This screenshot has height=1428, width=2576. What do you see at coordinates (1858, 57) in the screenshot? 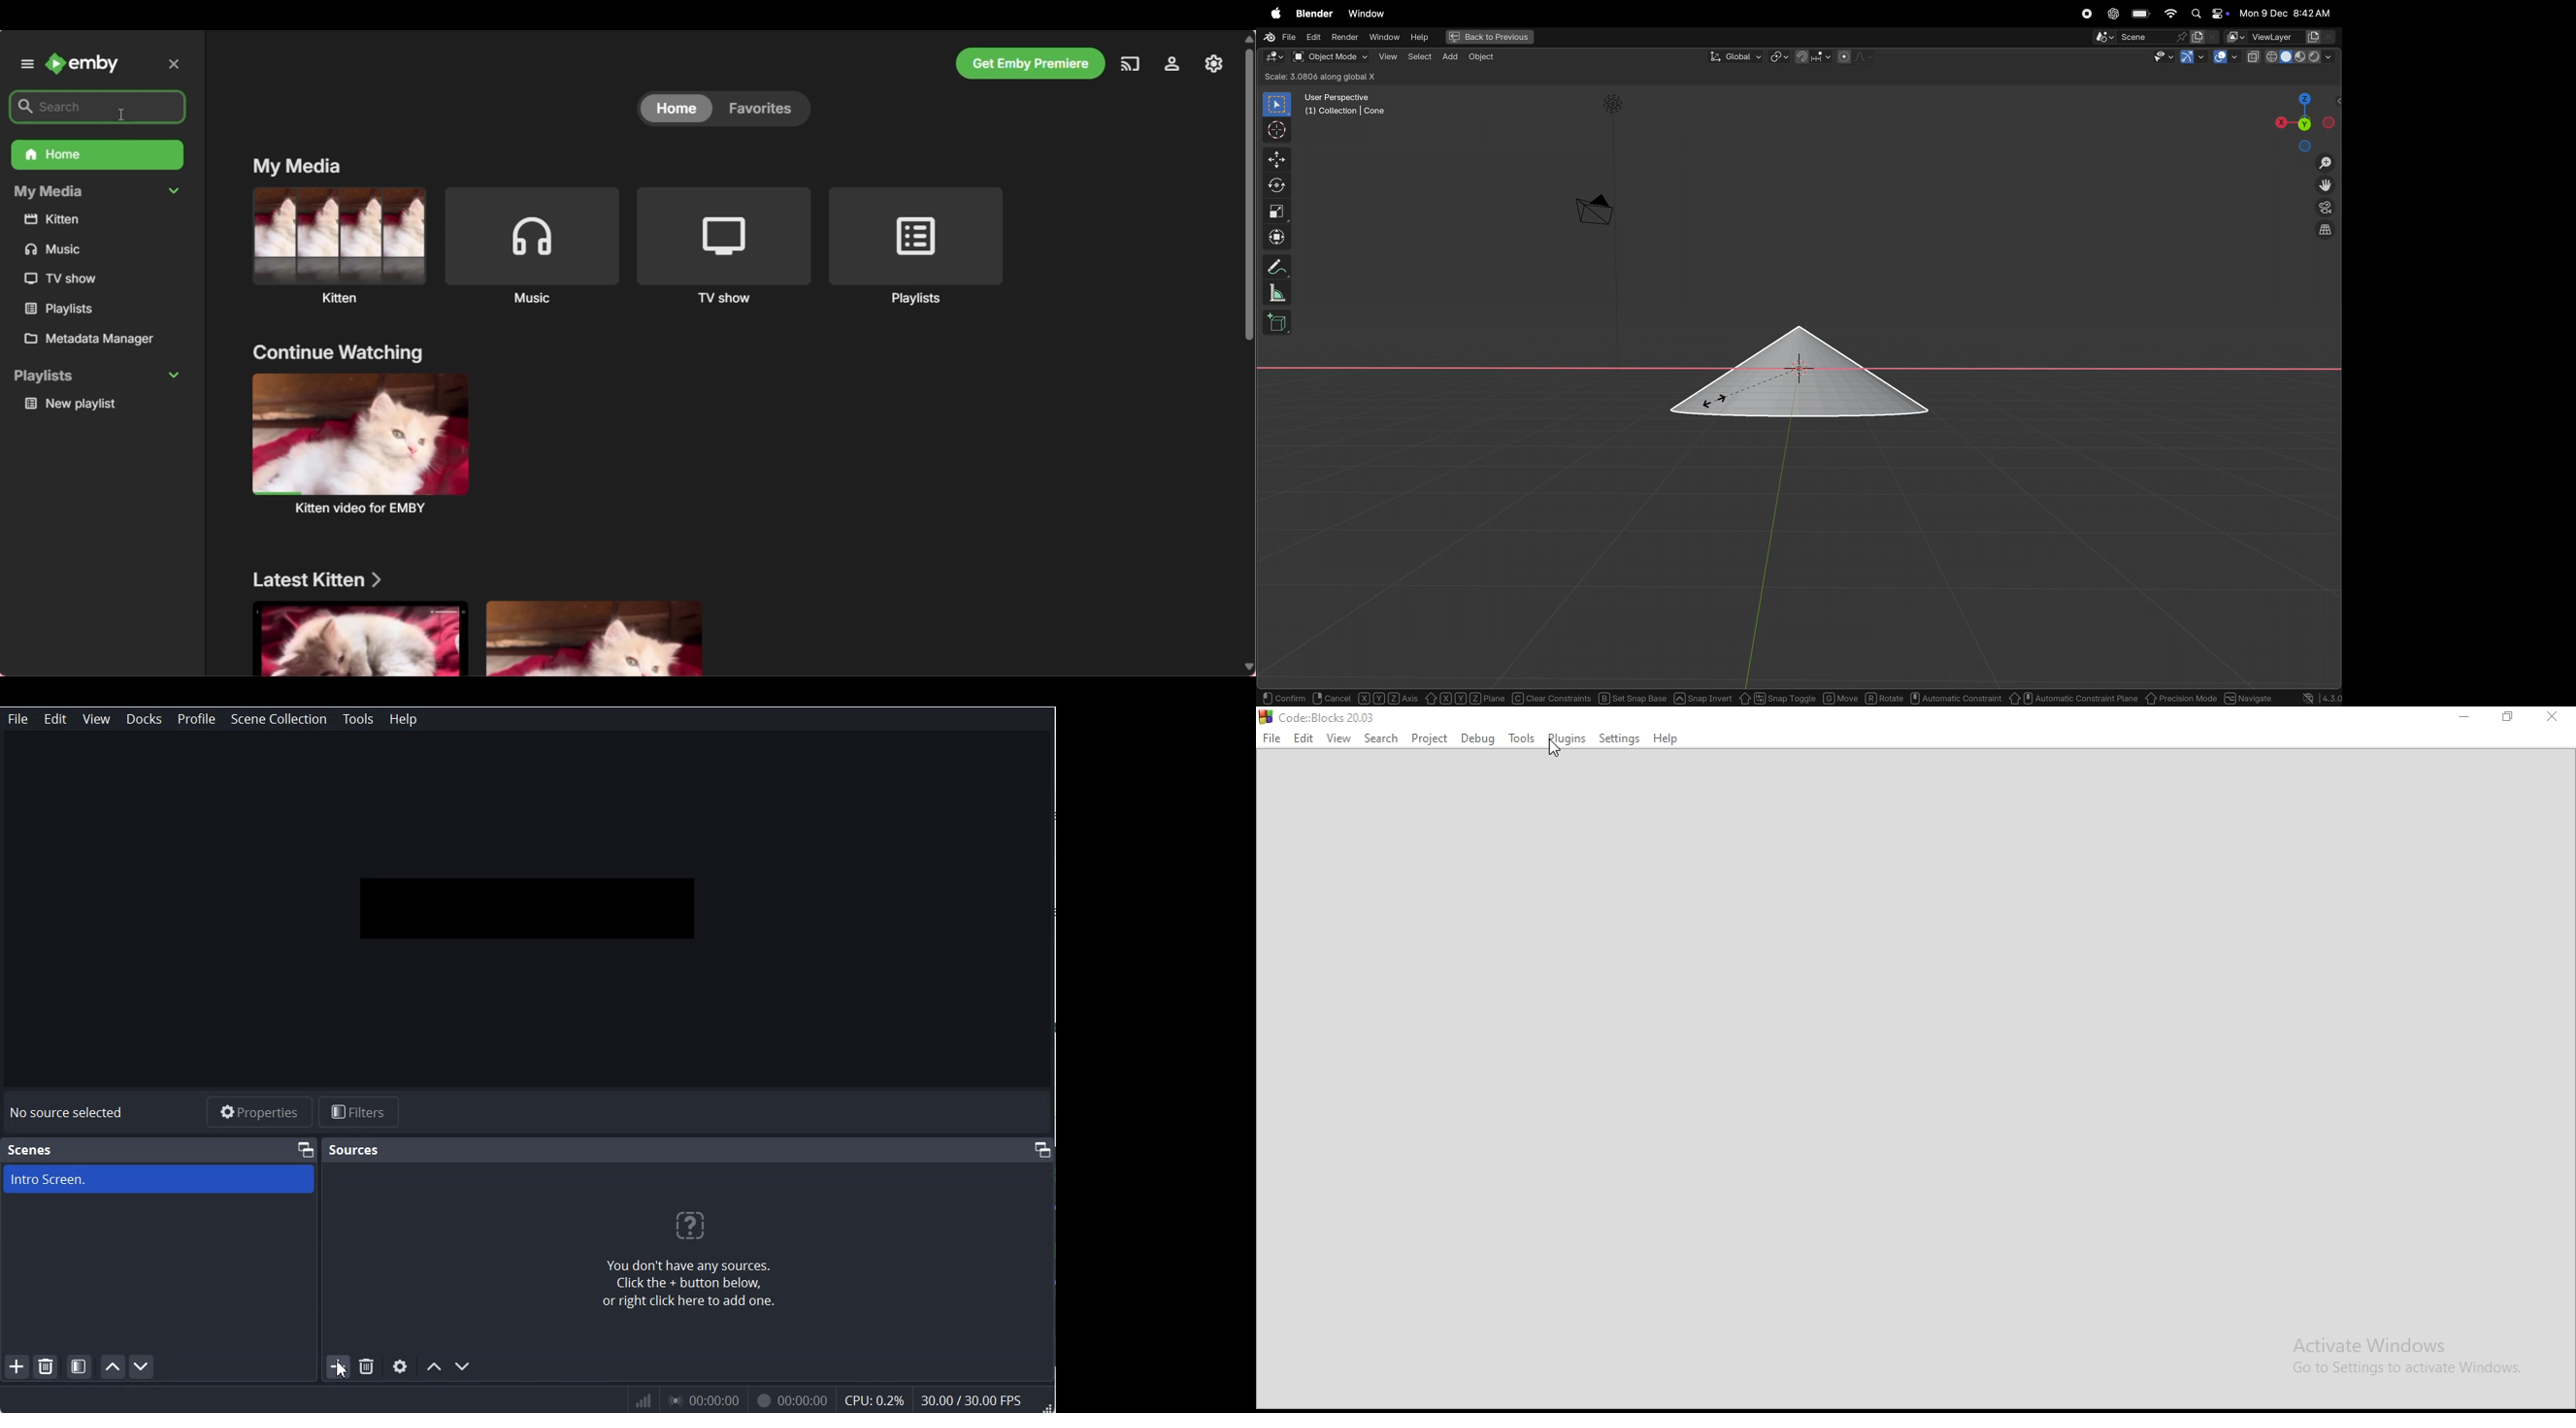
I see `proportional objects` at bounding box center [1858, 57].